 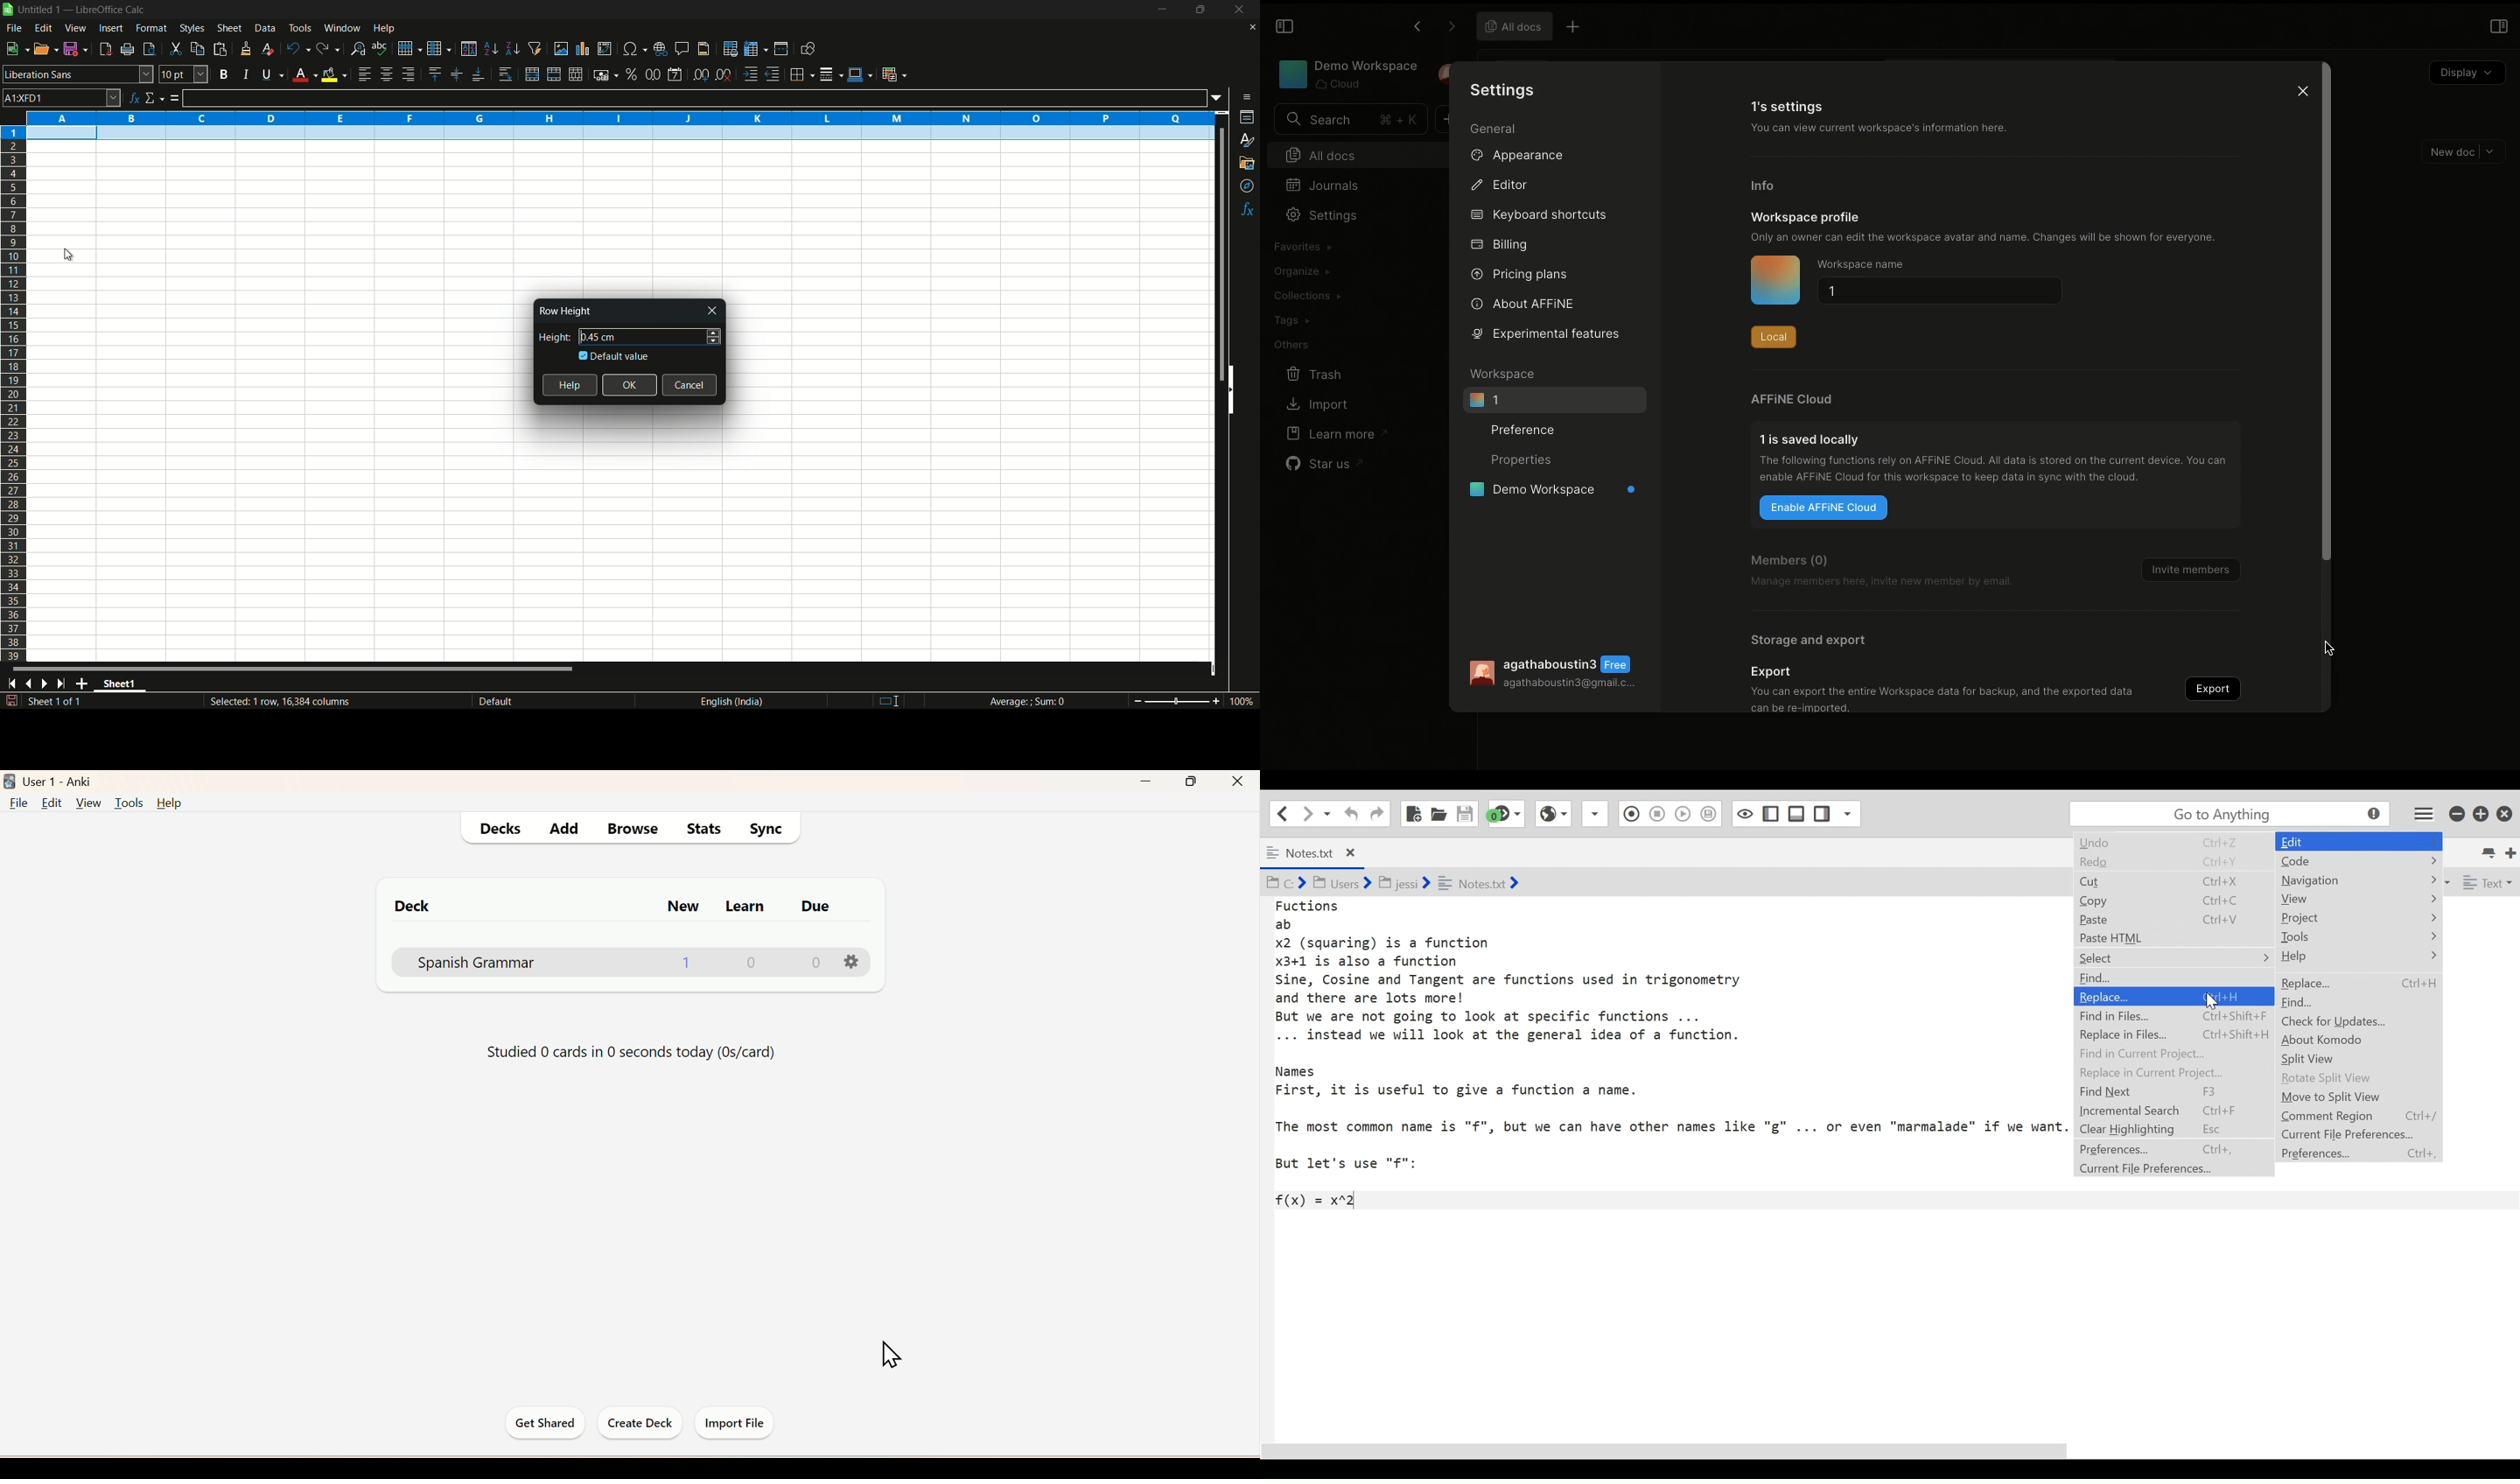 I want to click on wrap text, so click(x=508, y=75).